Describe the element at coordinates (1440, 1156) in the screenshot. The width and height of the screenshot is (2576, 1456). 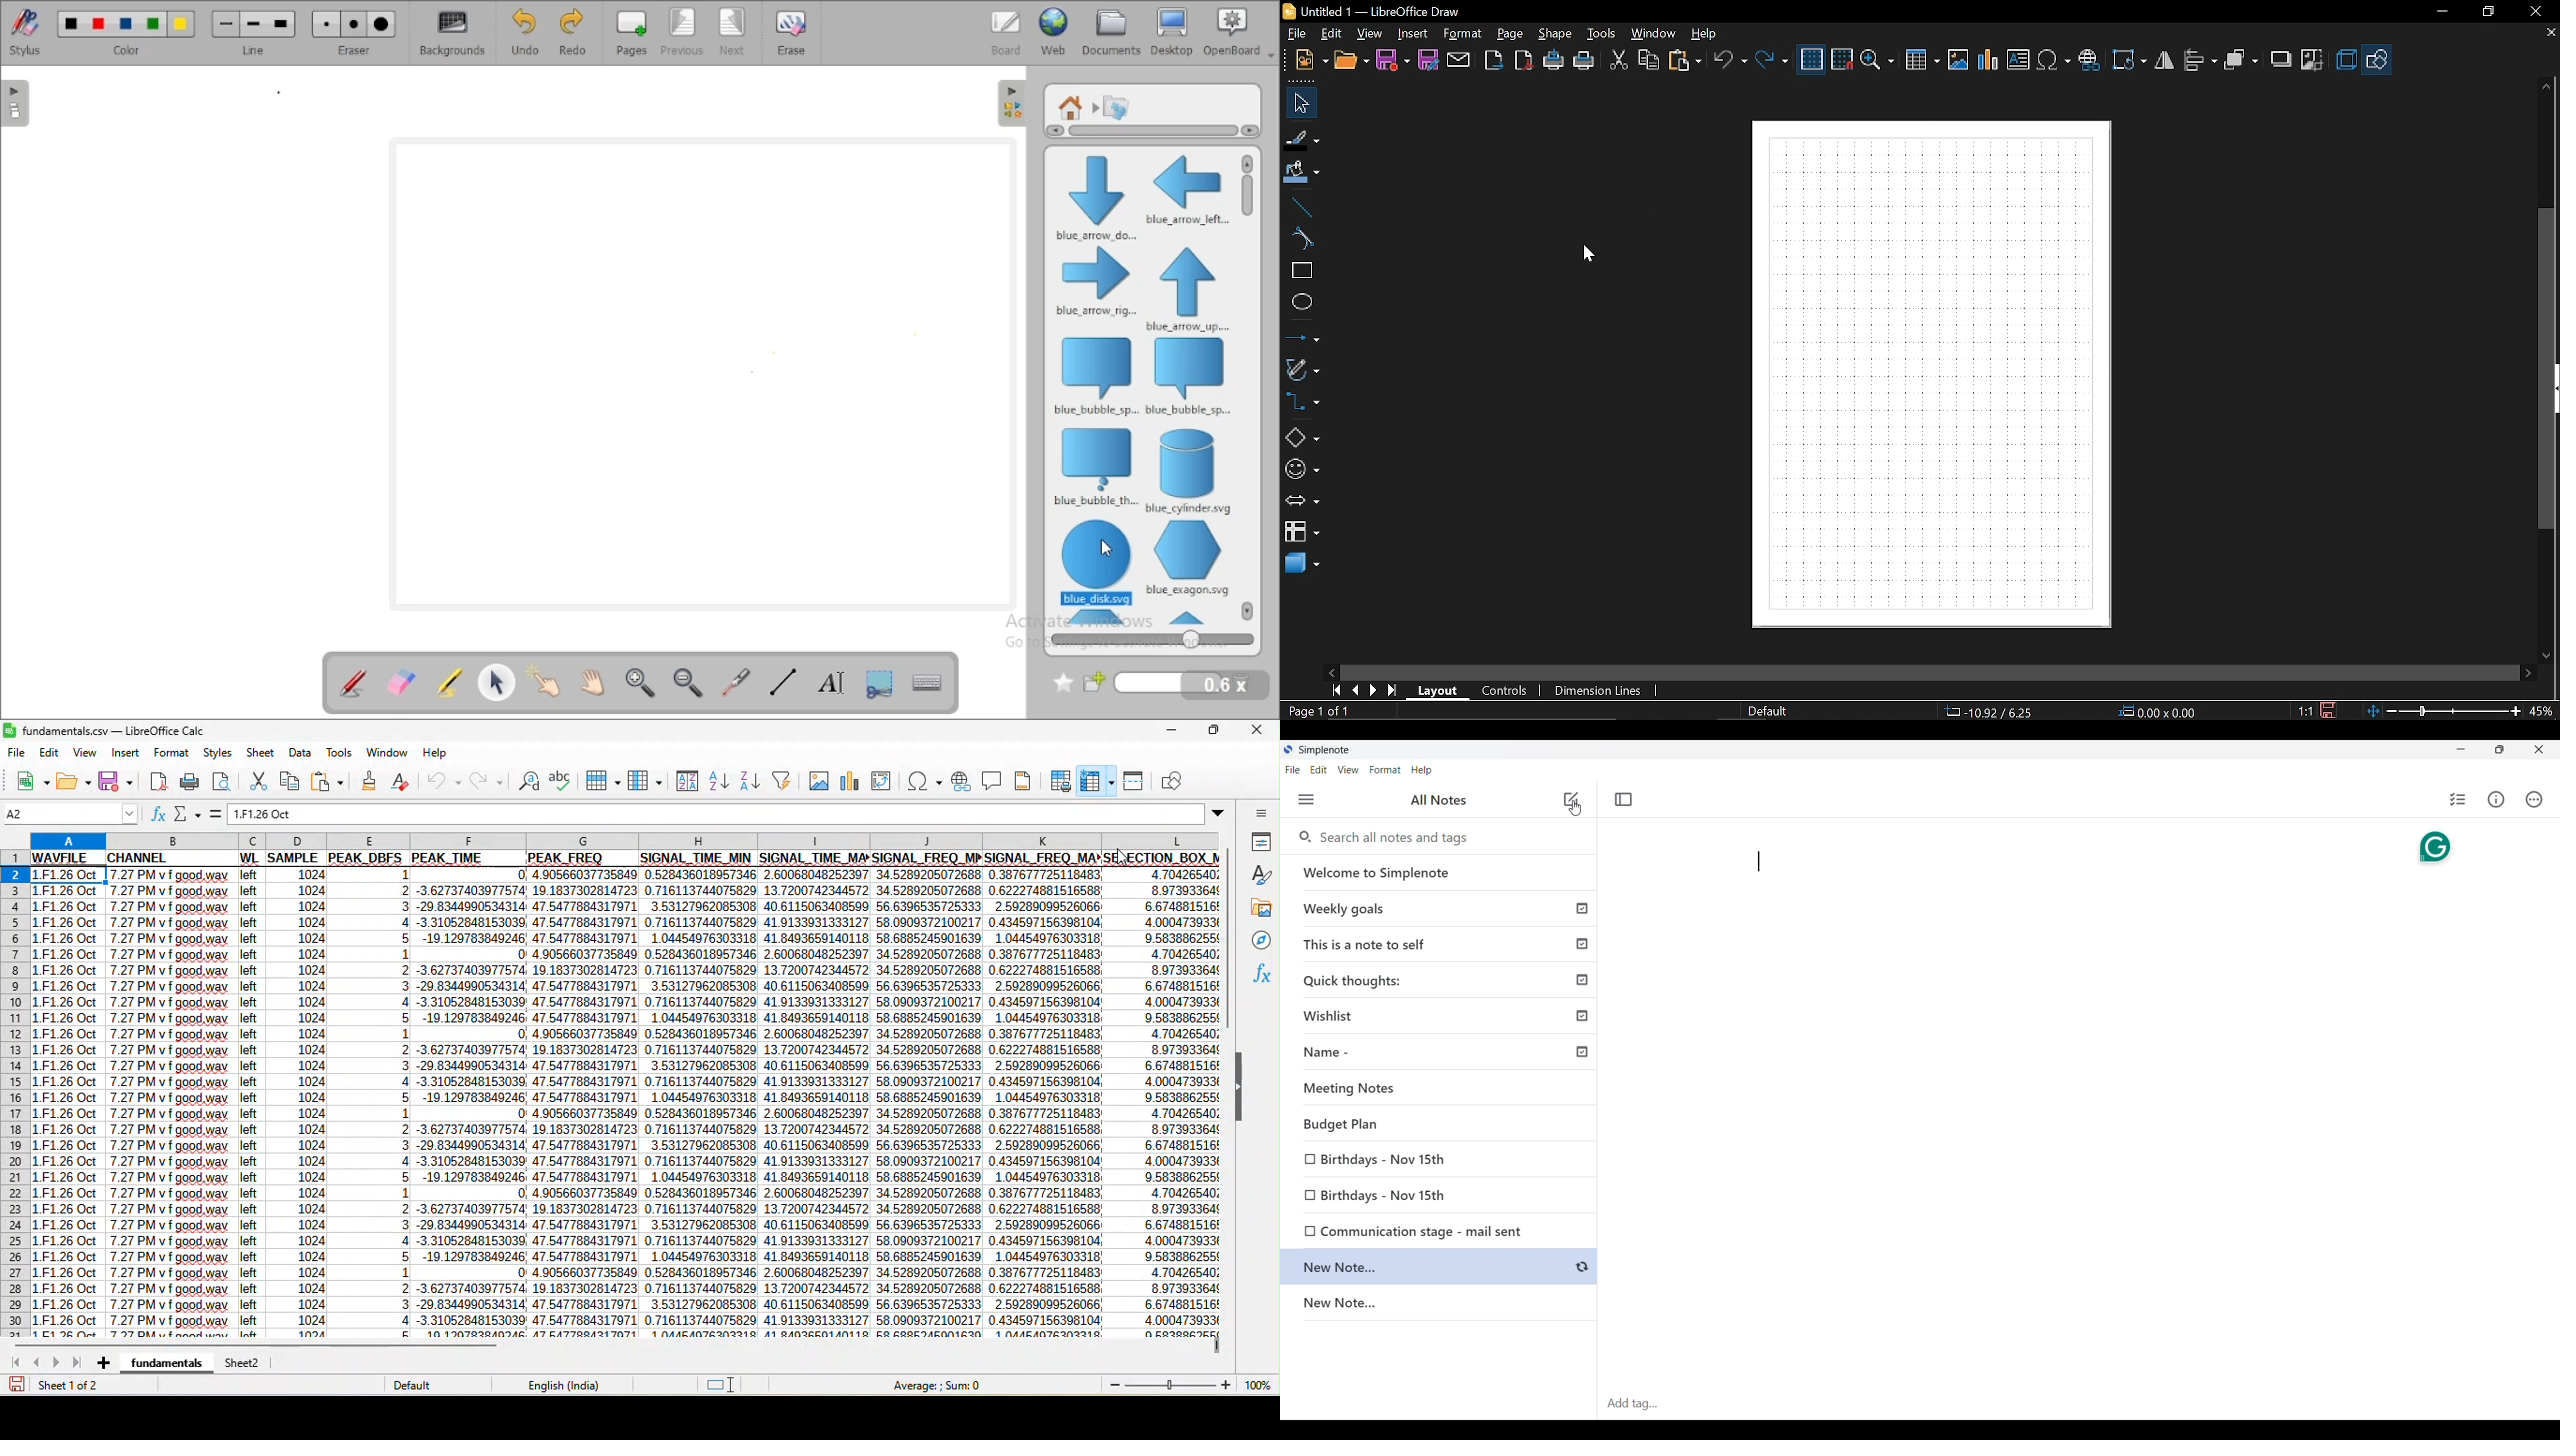
I see ` Birthdays - Nov 15th` at that location.